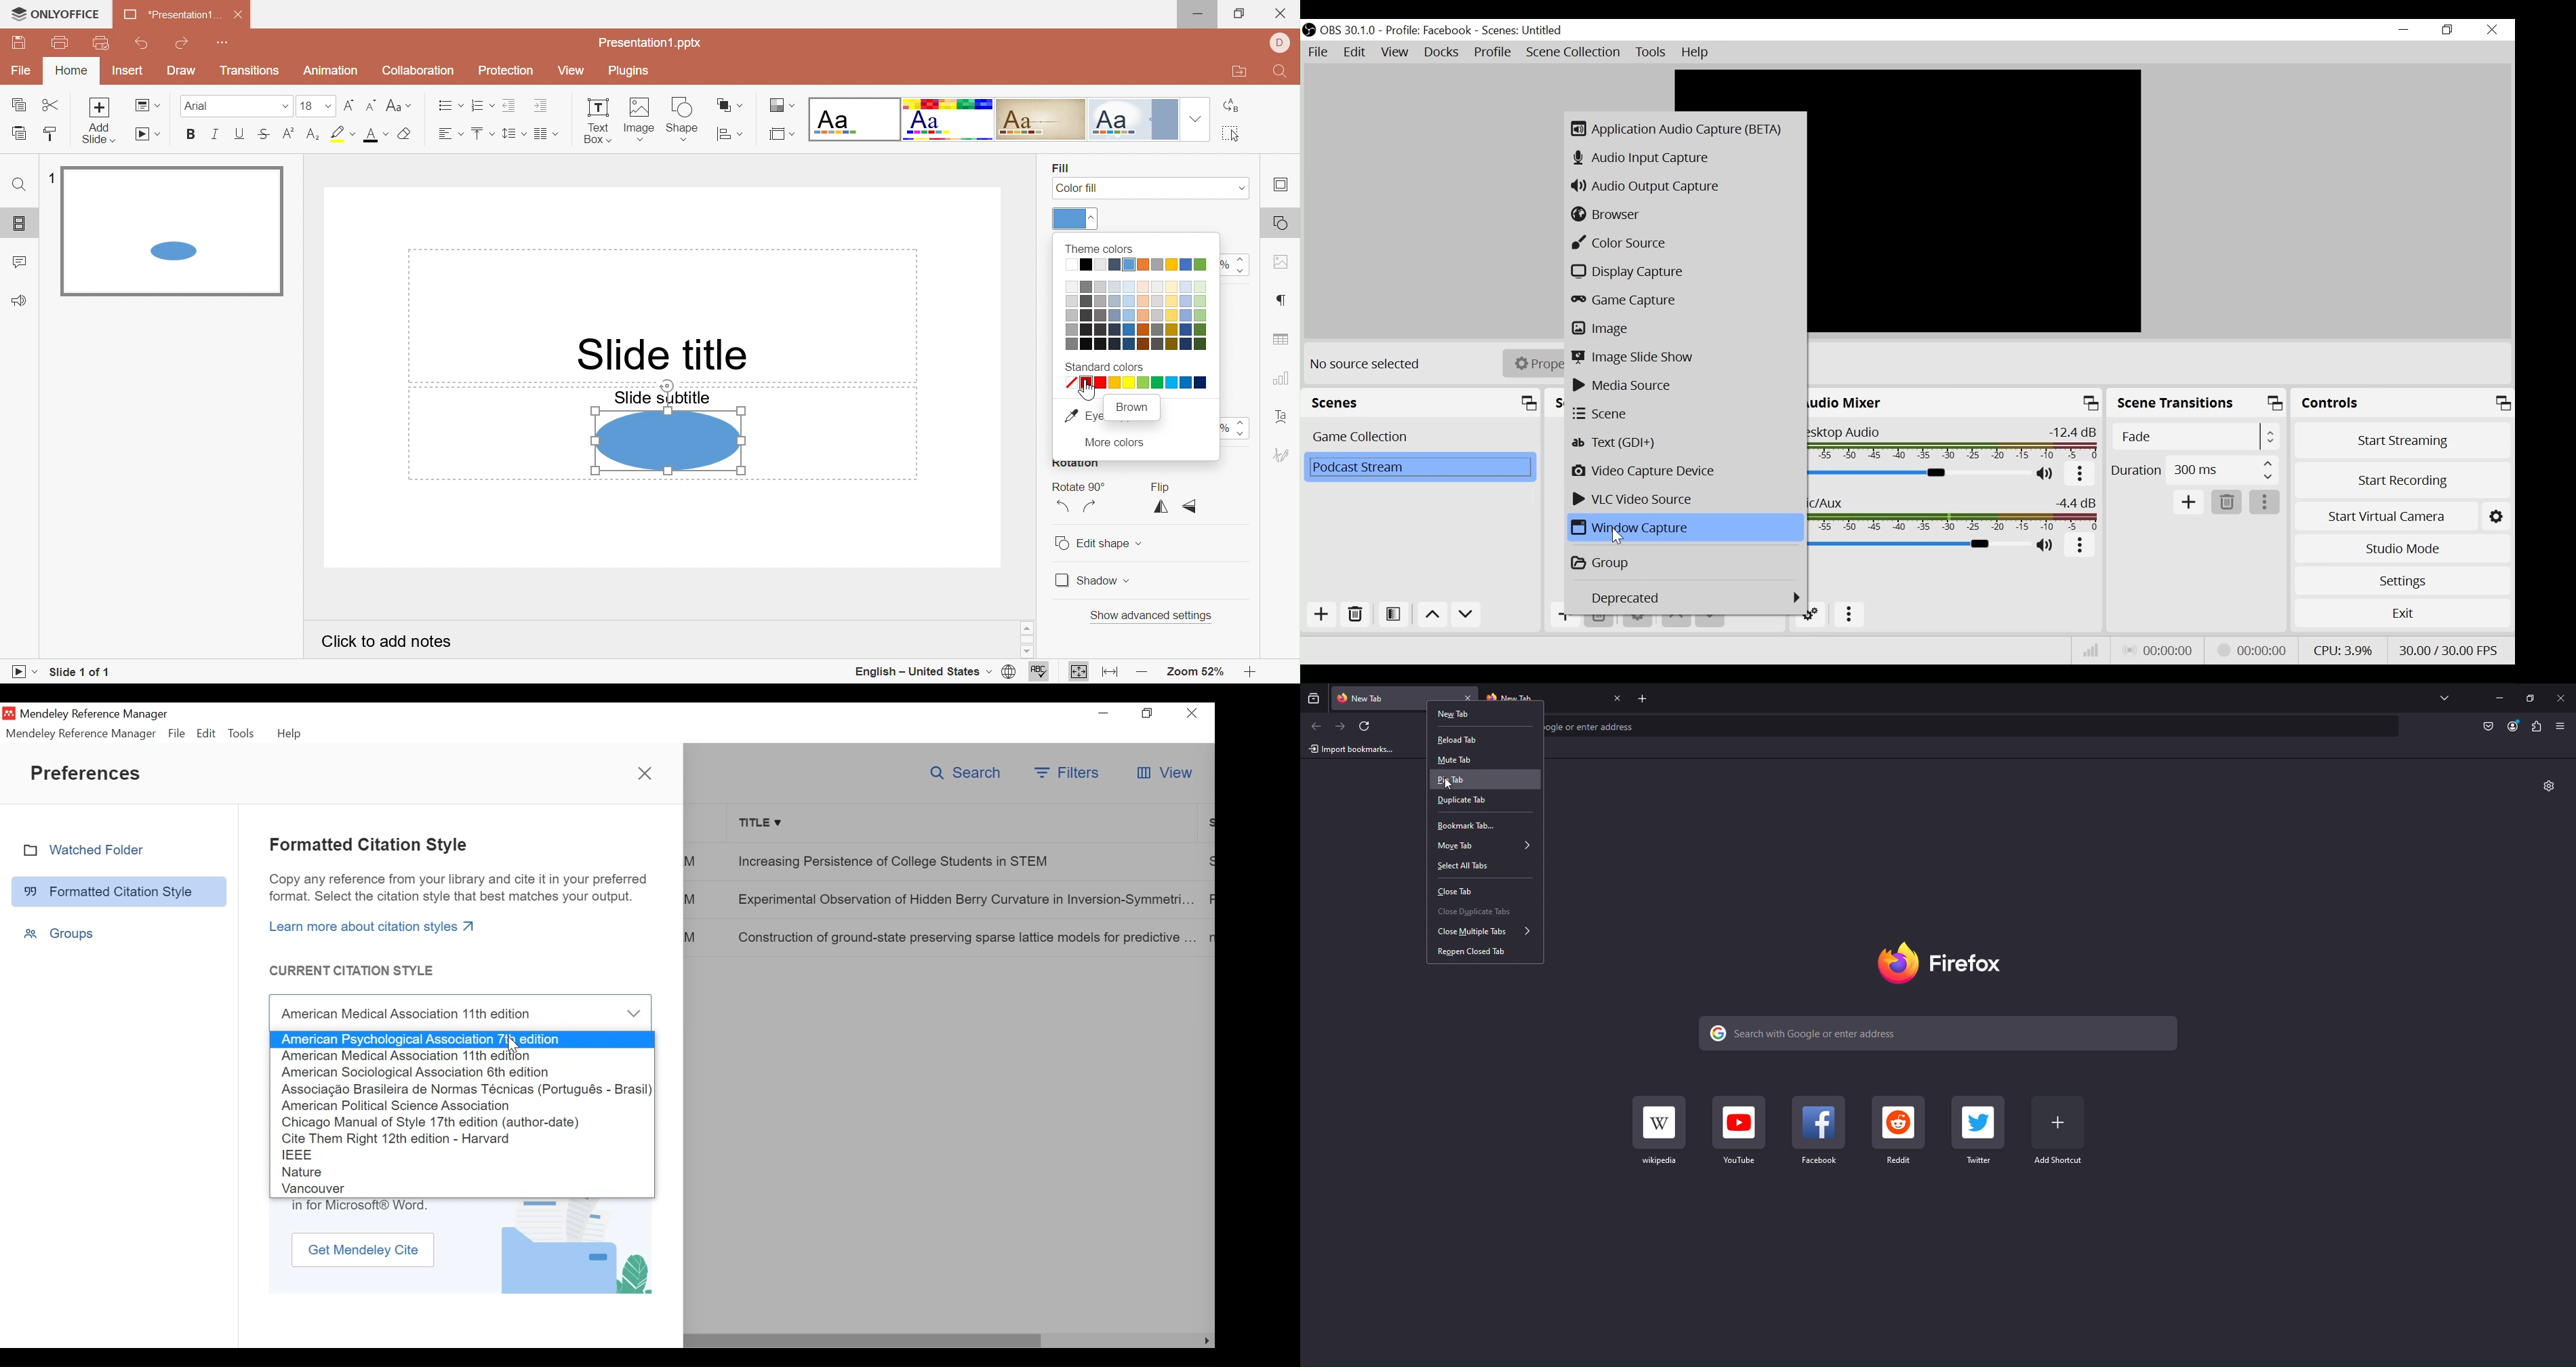  What do you see at coordinates (2089, 650) in the screenshot?
I see `Bitrate` at bounding box center [2089, 650].